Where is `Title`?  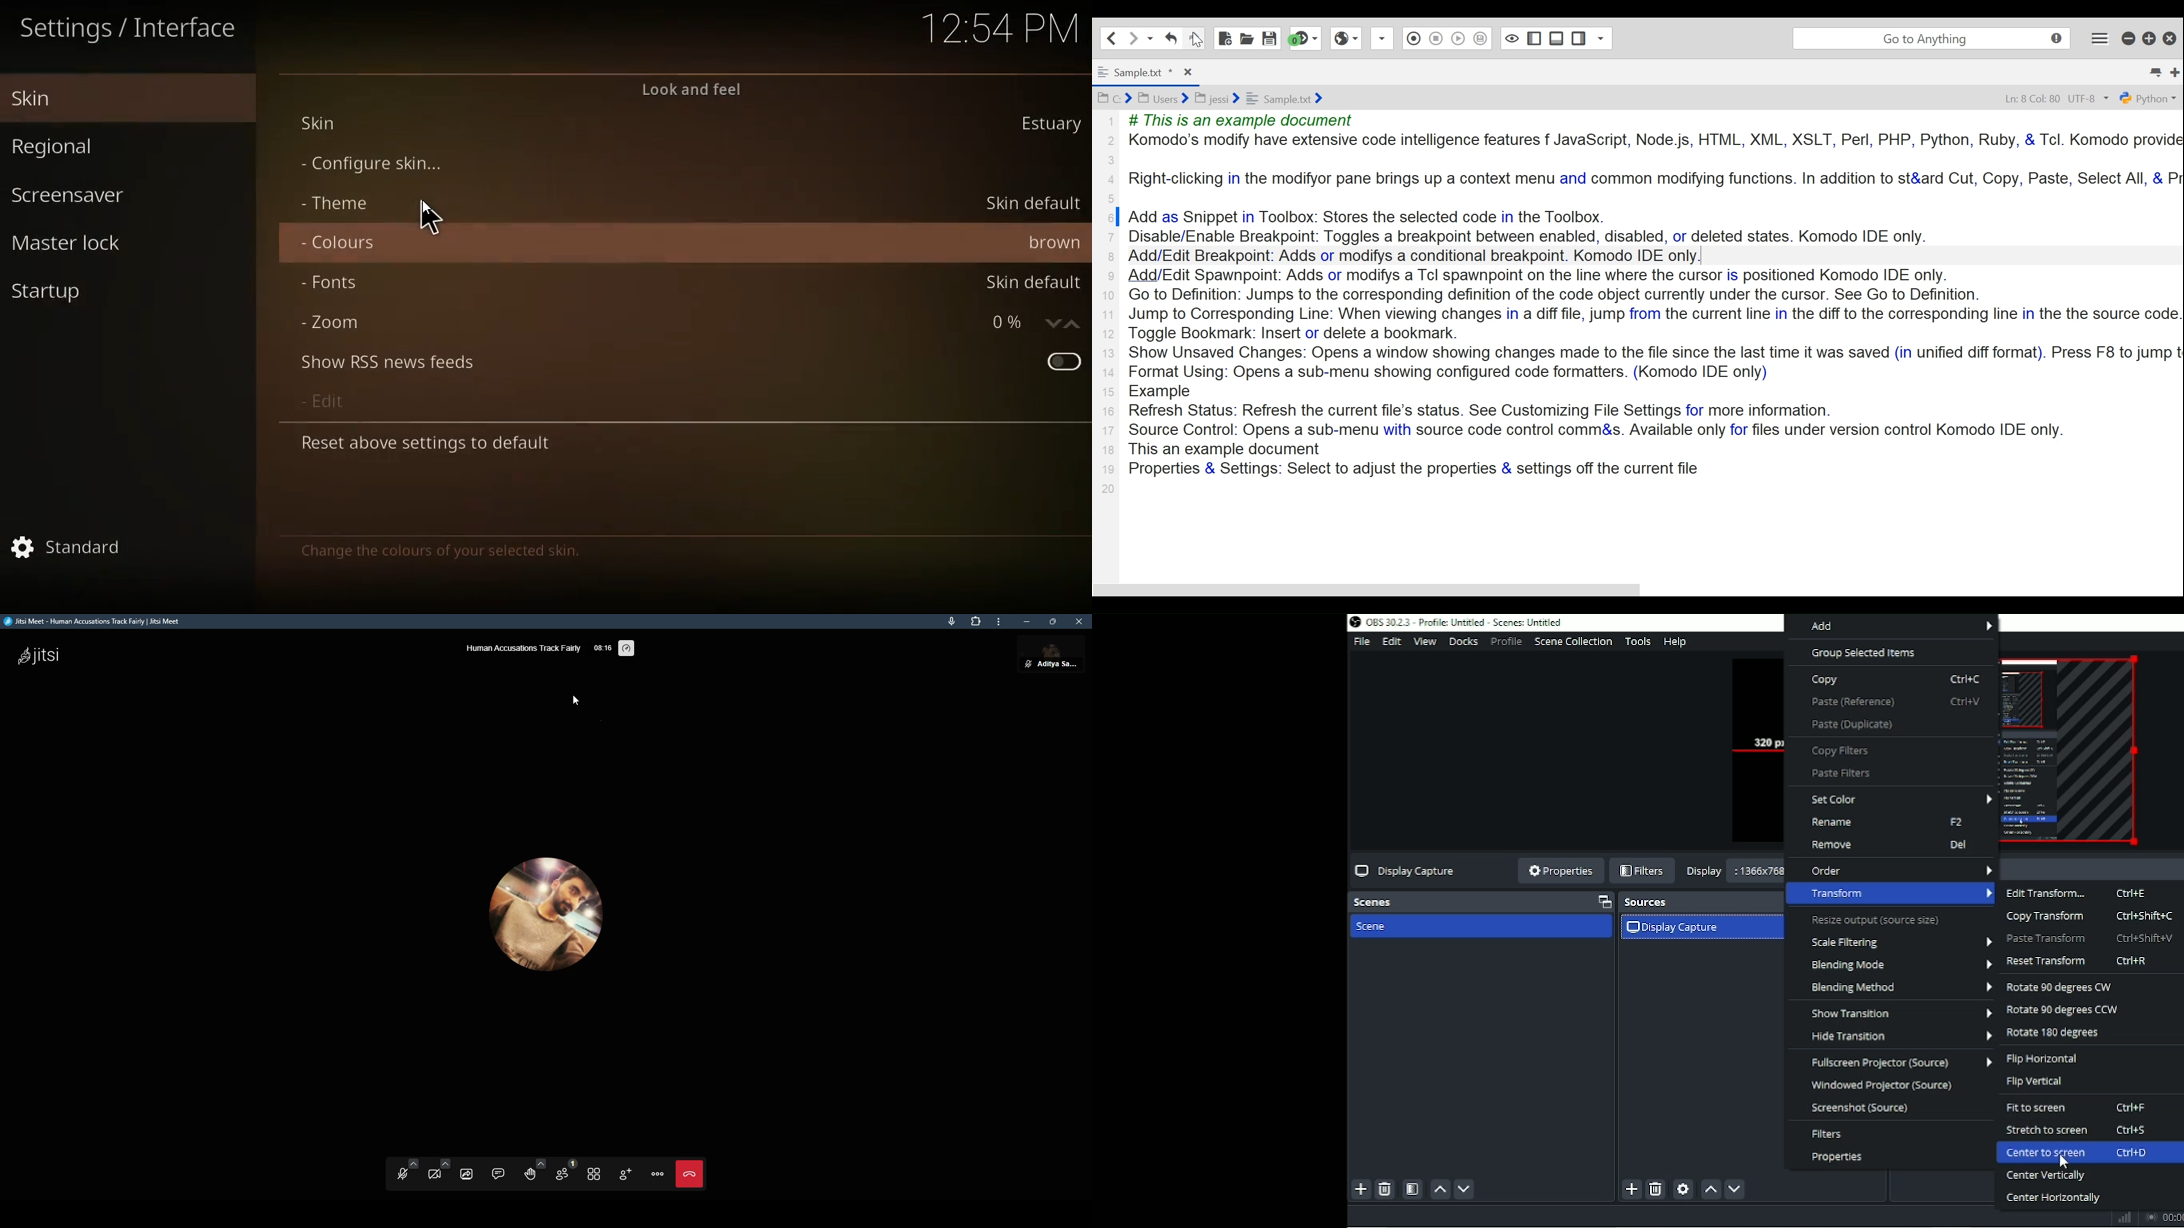 Title is located at coordinates (1463, 622).